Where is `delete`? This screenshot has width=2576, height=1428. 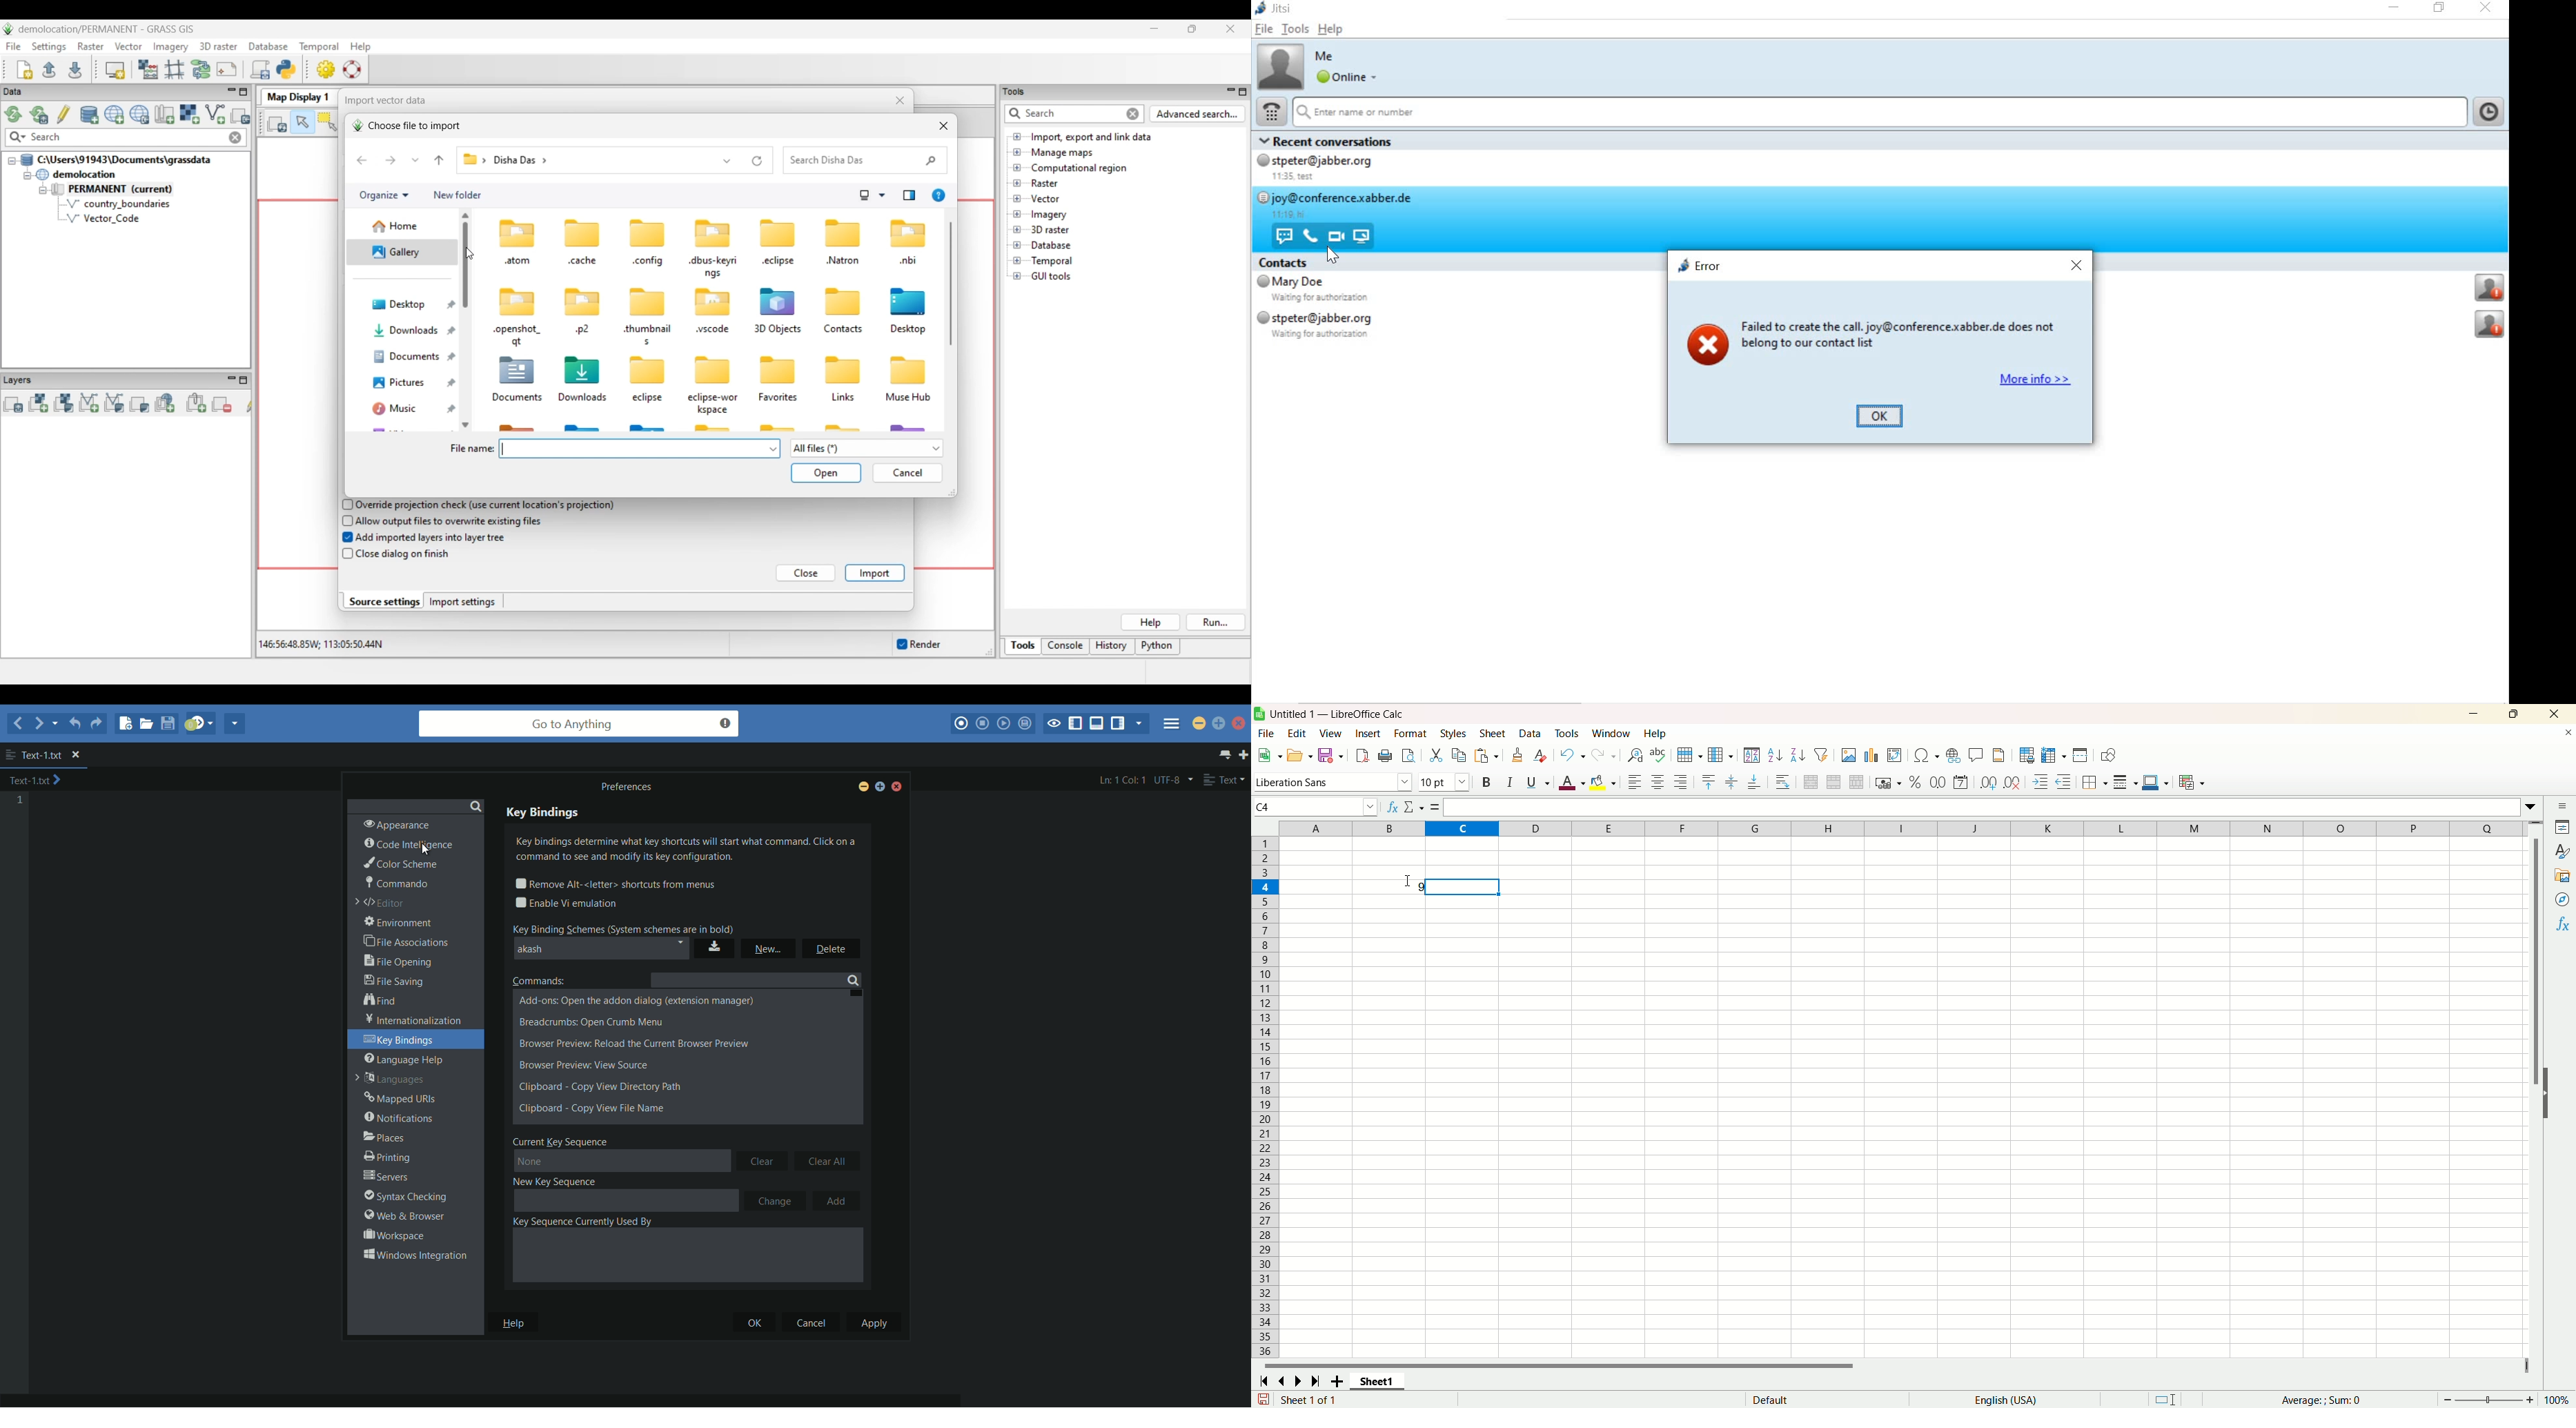 delete is located at coordinates (831, 949).